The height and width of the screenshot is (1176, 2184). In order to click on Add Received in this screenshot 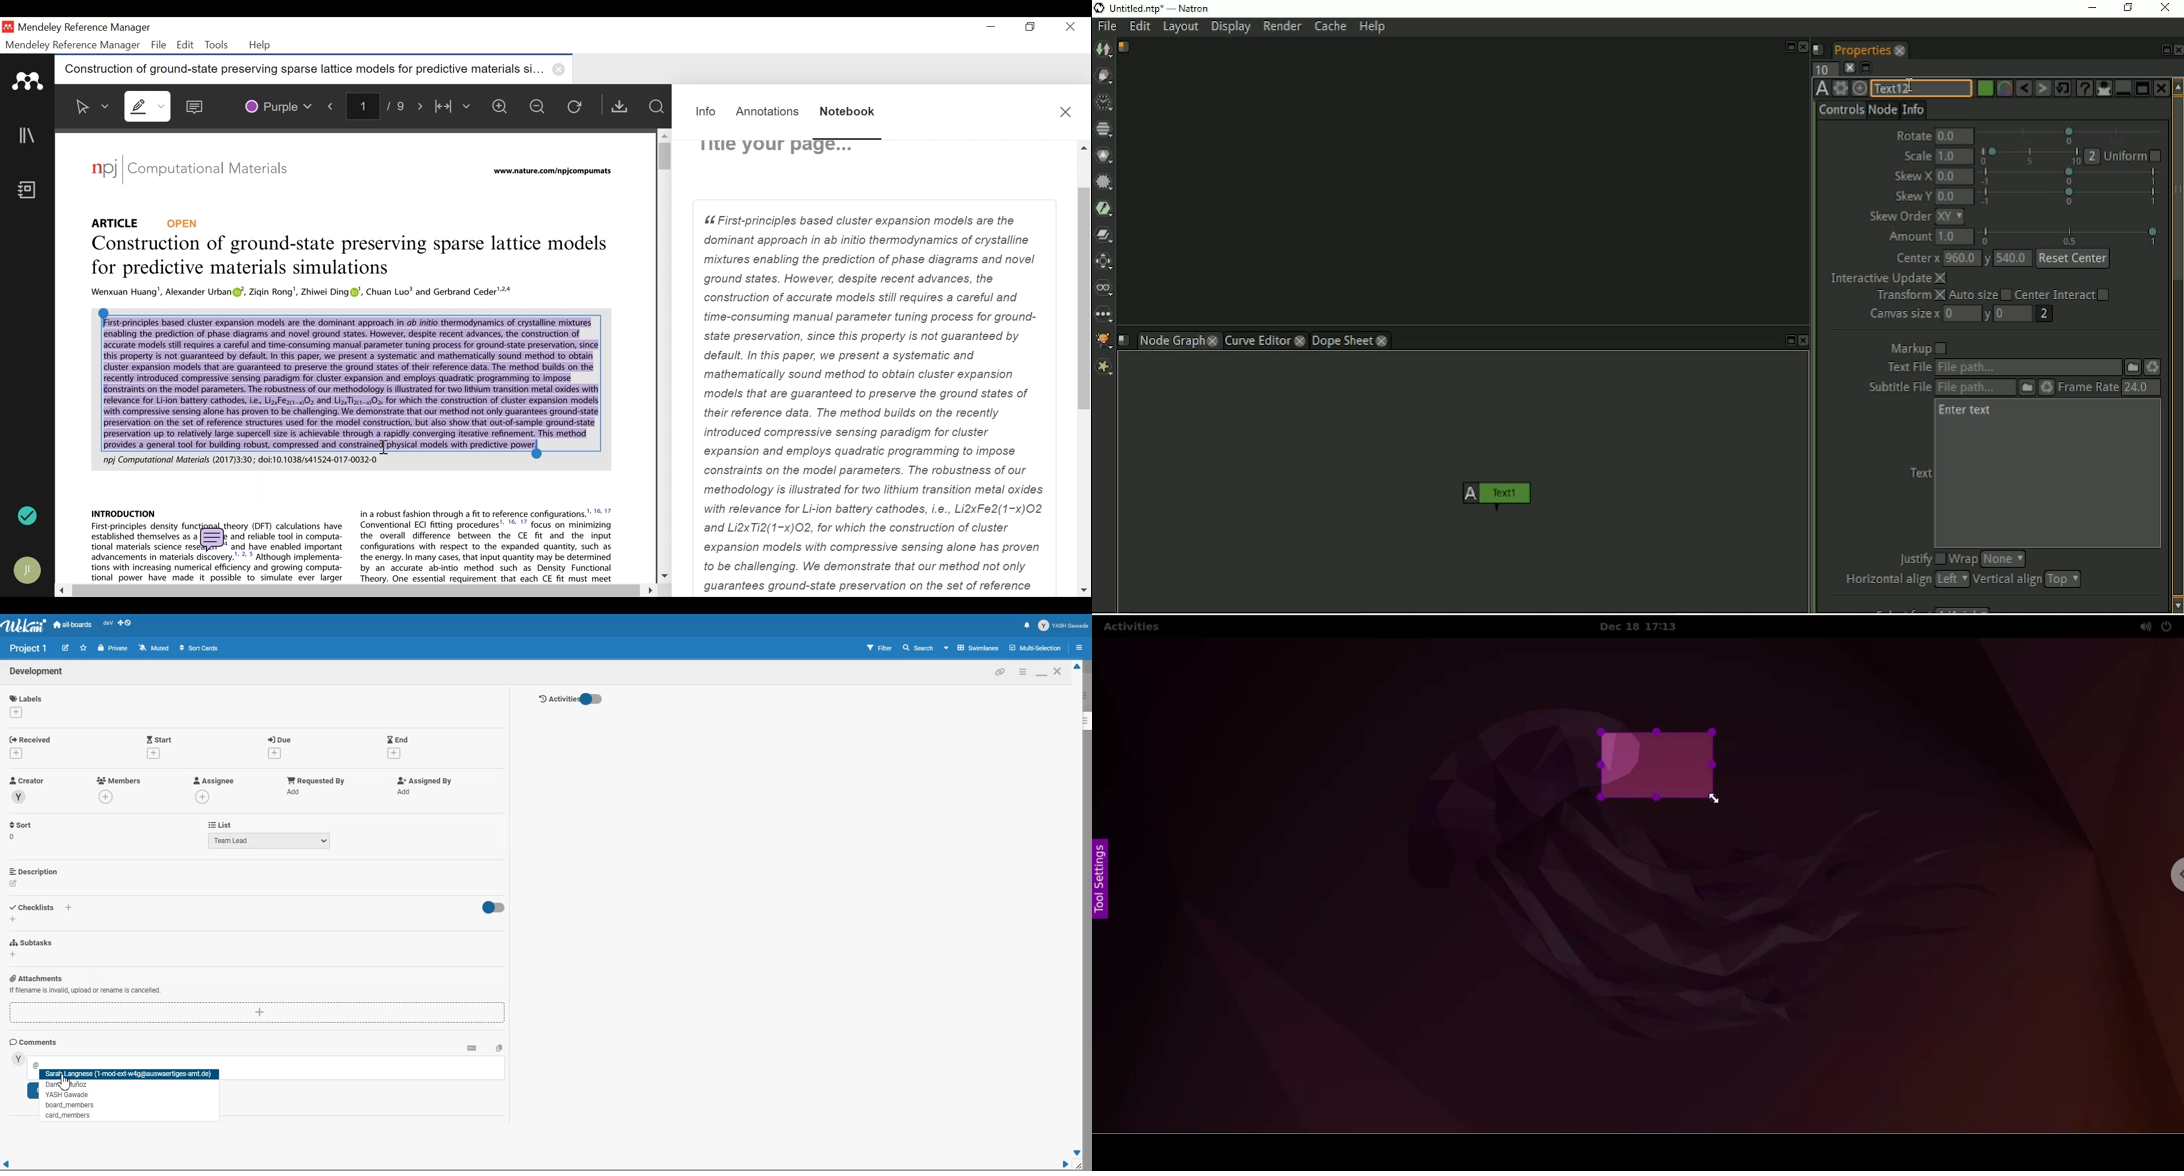, I will do `click(33, 739)`.